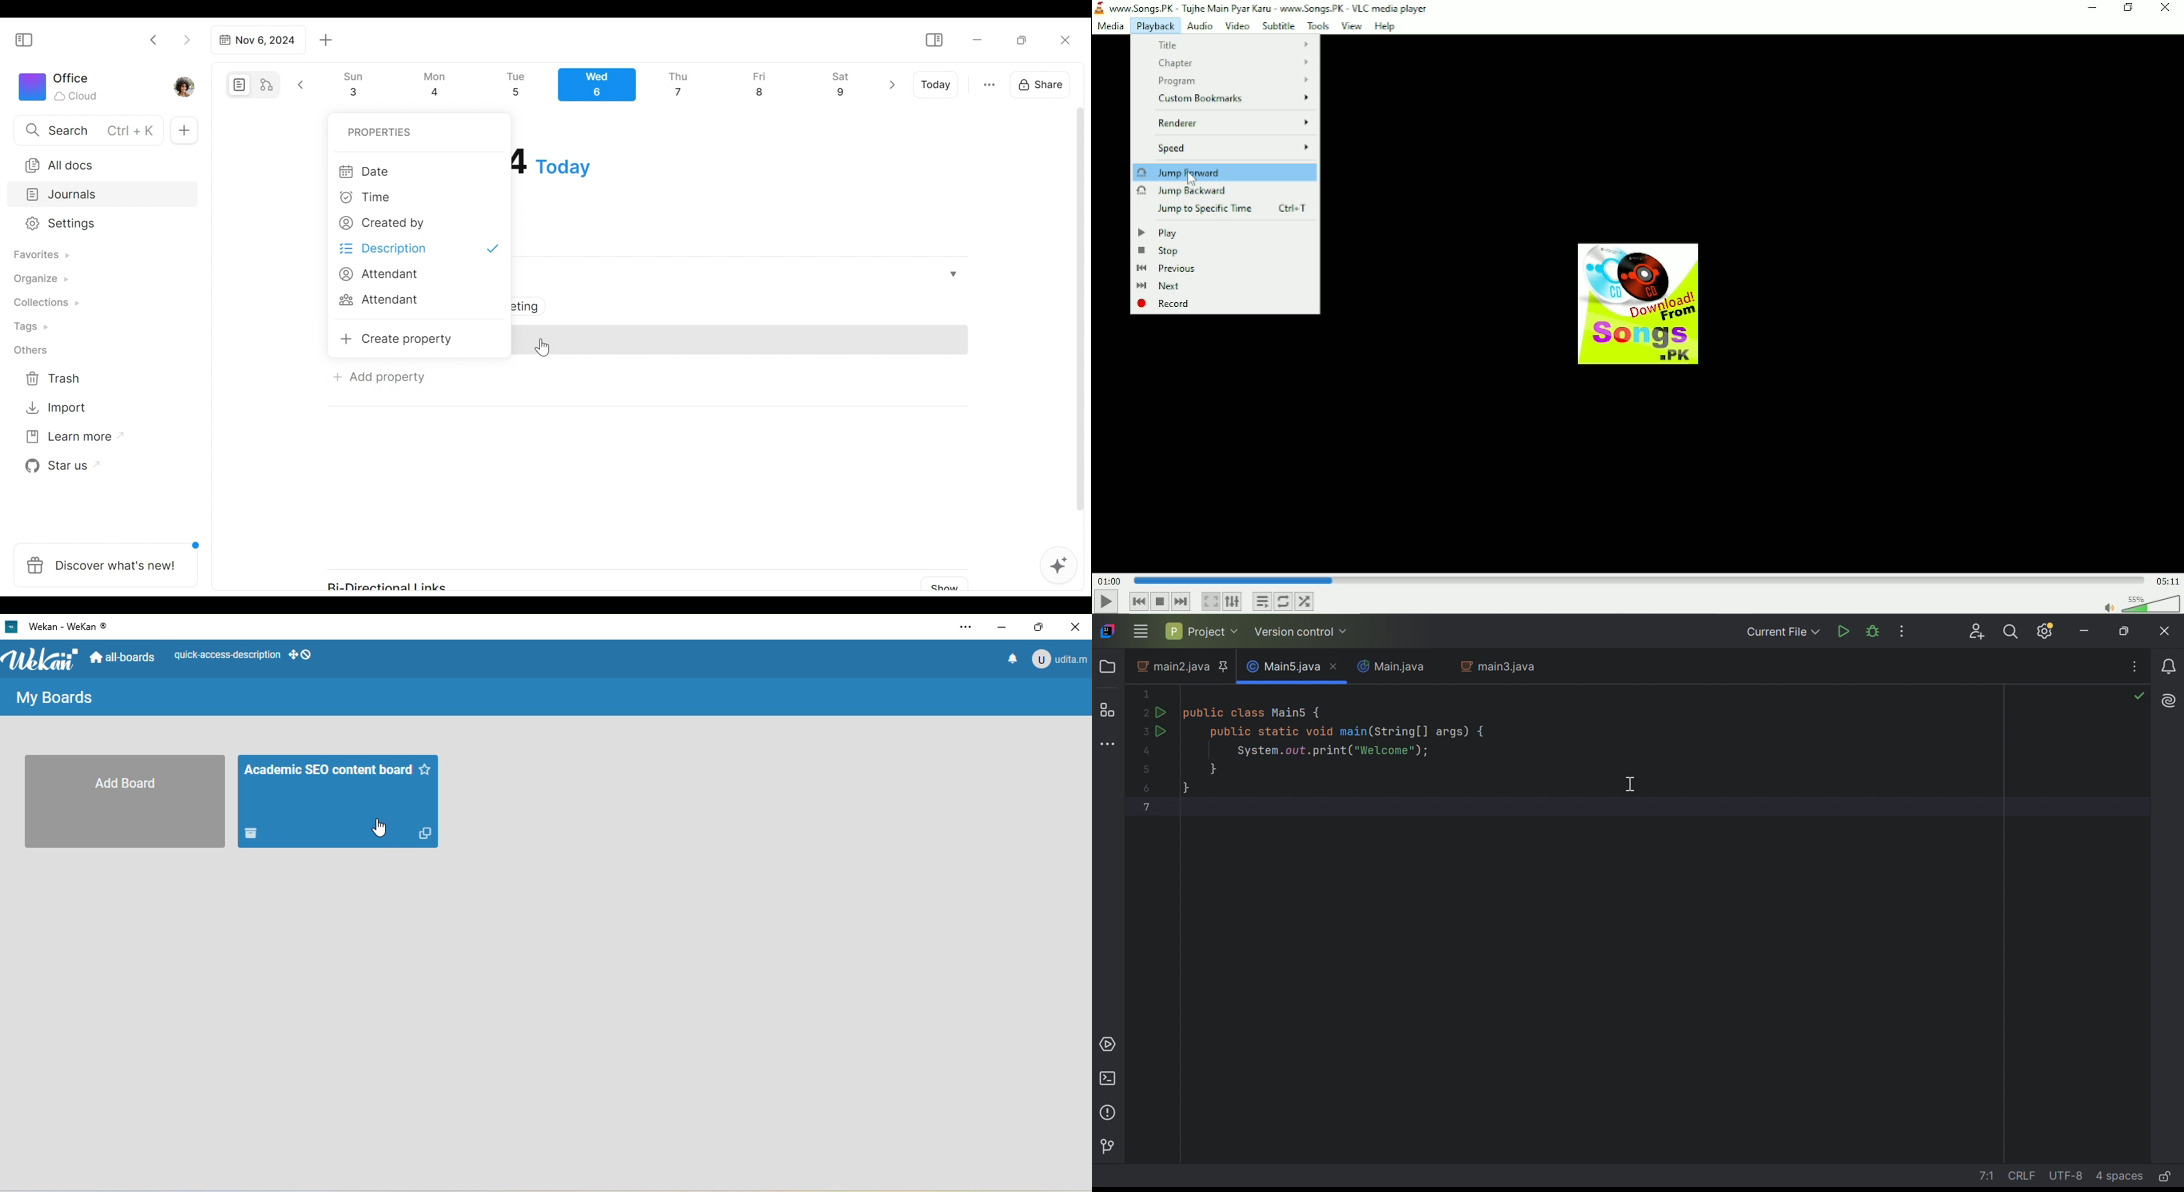 The image size is (2184, 1204). I want to click on Record, so click(1165, 304).